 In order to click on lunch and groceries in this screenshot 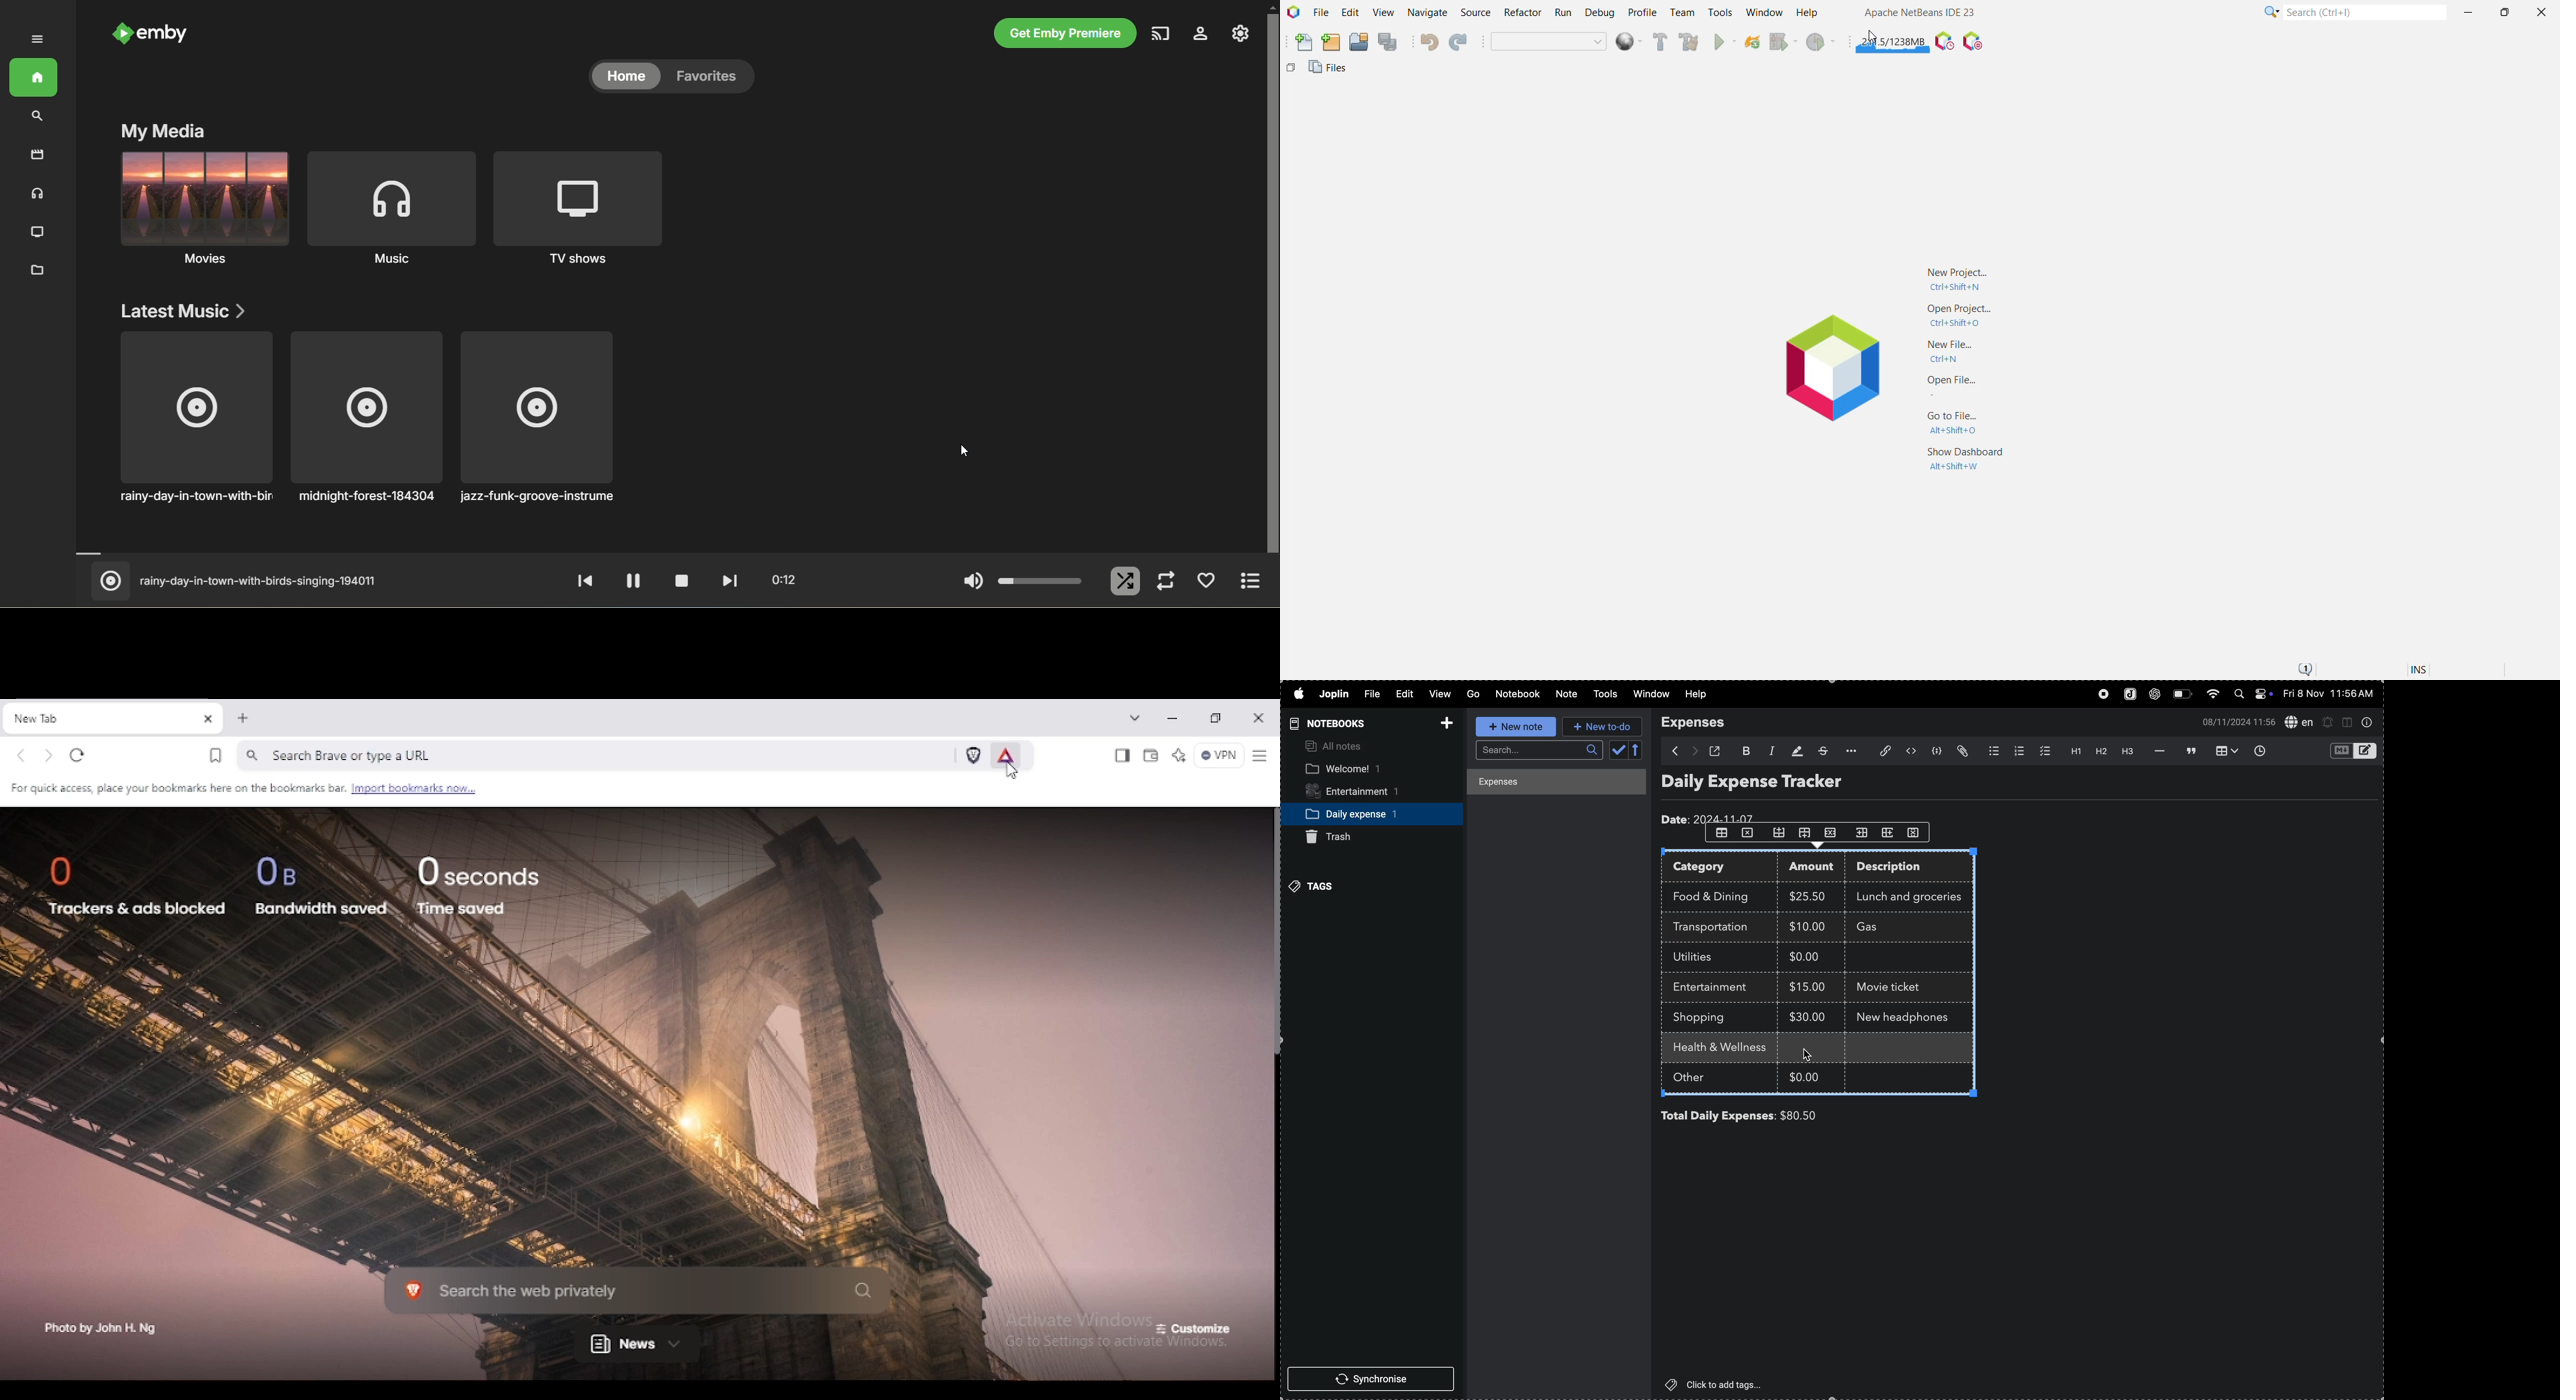, I will do `click(1915, 895)`.